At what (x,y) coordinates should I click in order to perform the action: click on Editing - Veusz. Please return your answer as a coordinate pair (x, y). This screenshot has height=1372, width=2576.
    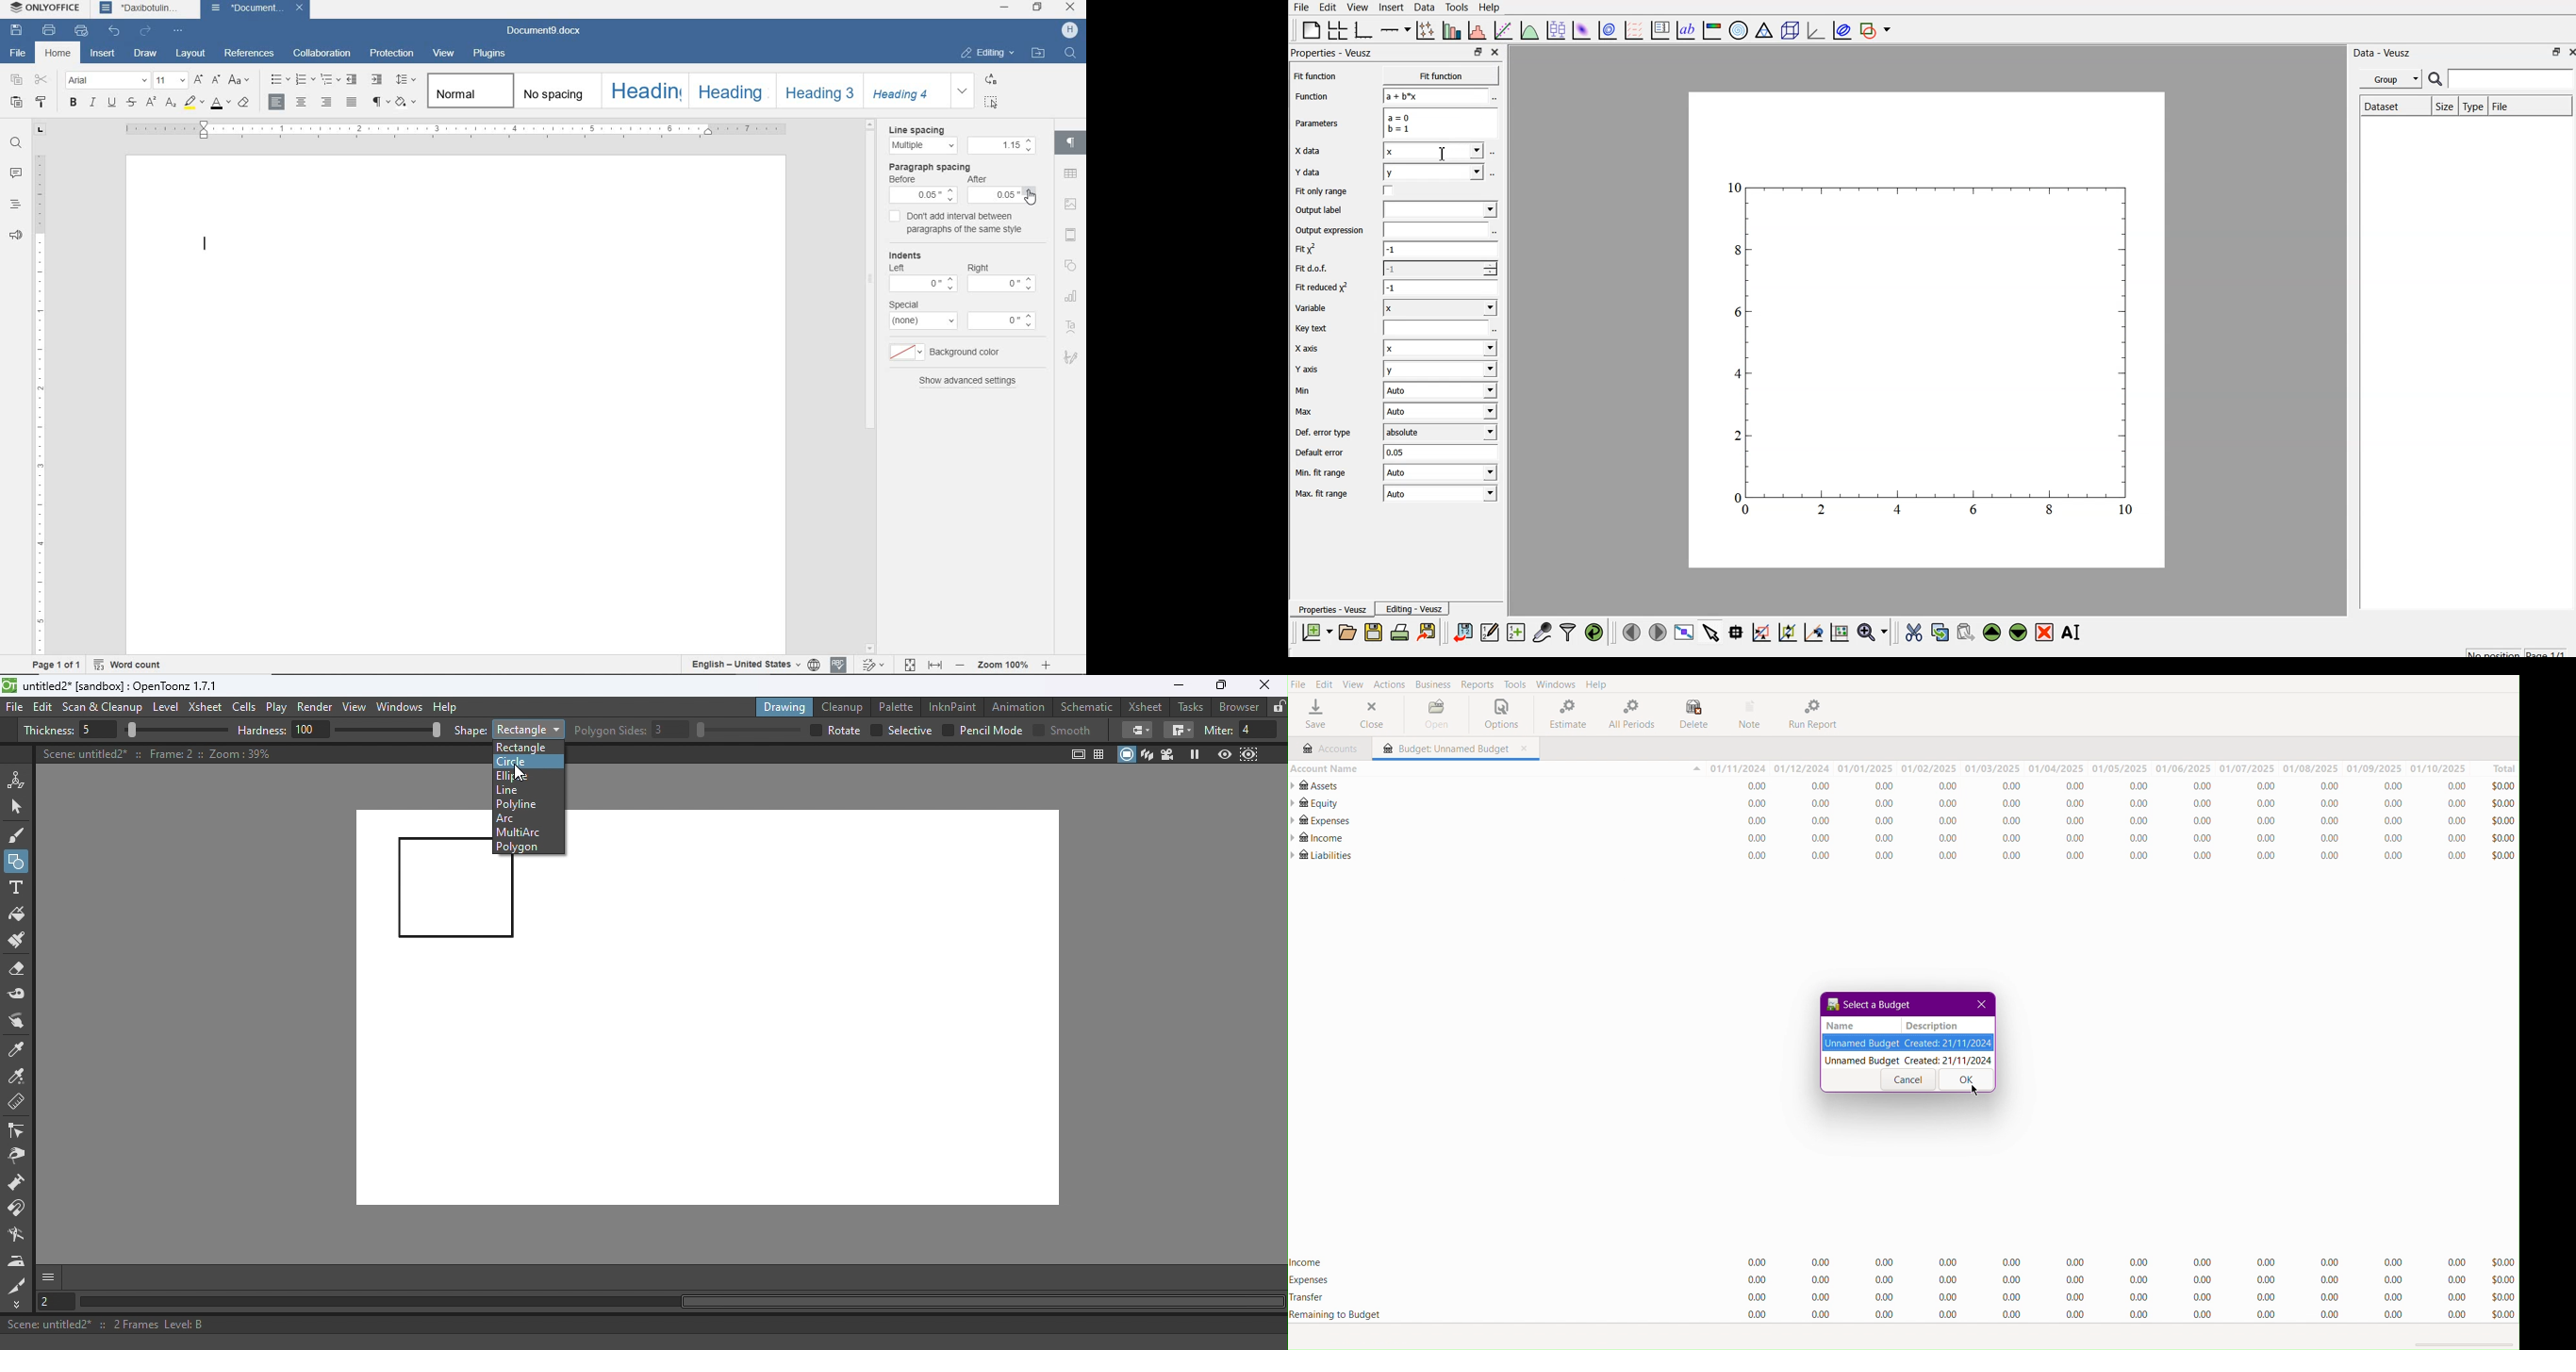
    Looking at the image, I should click on (1418, 608).